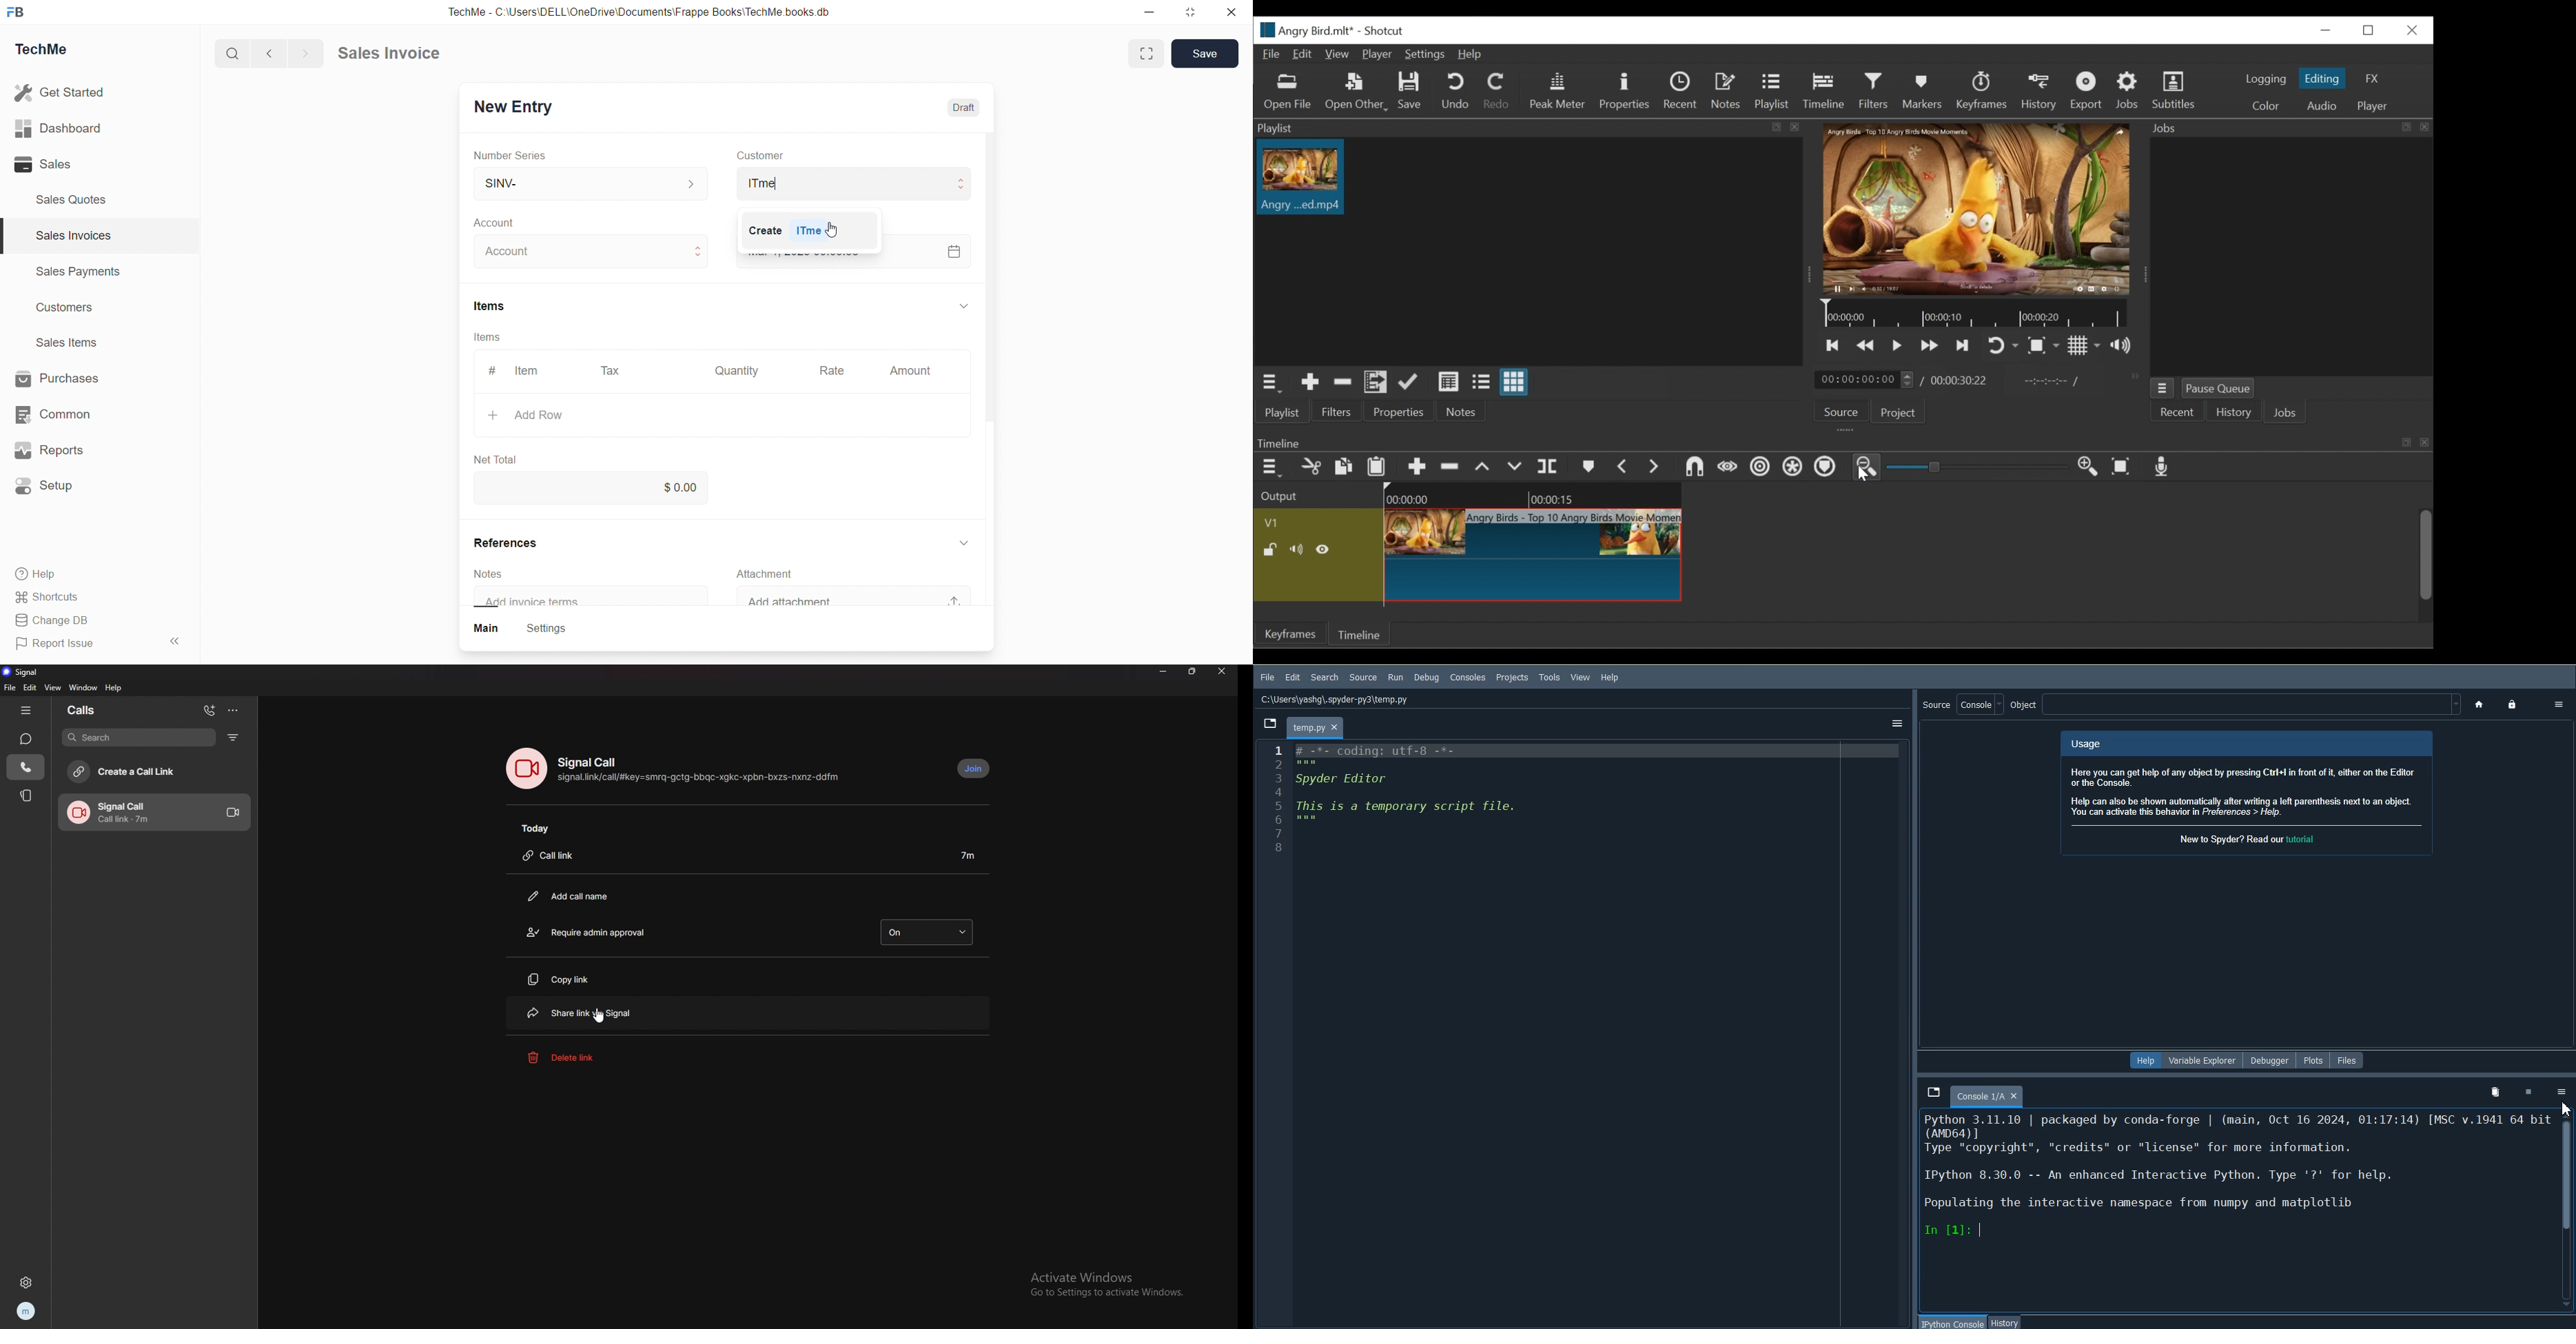 The width and height of the screenshot is (2576, 1344). Describe the element at coordinates (852, 183) in the screenshot. I see `ITme|` at that location.